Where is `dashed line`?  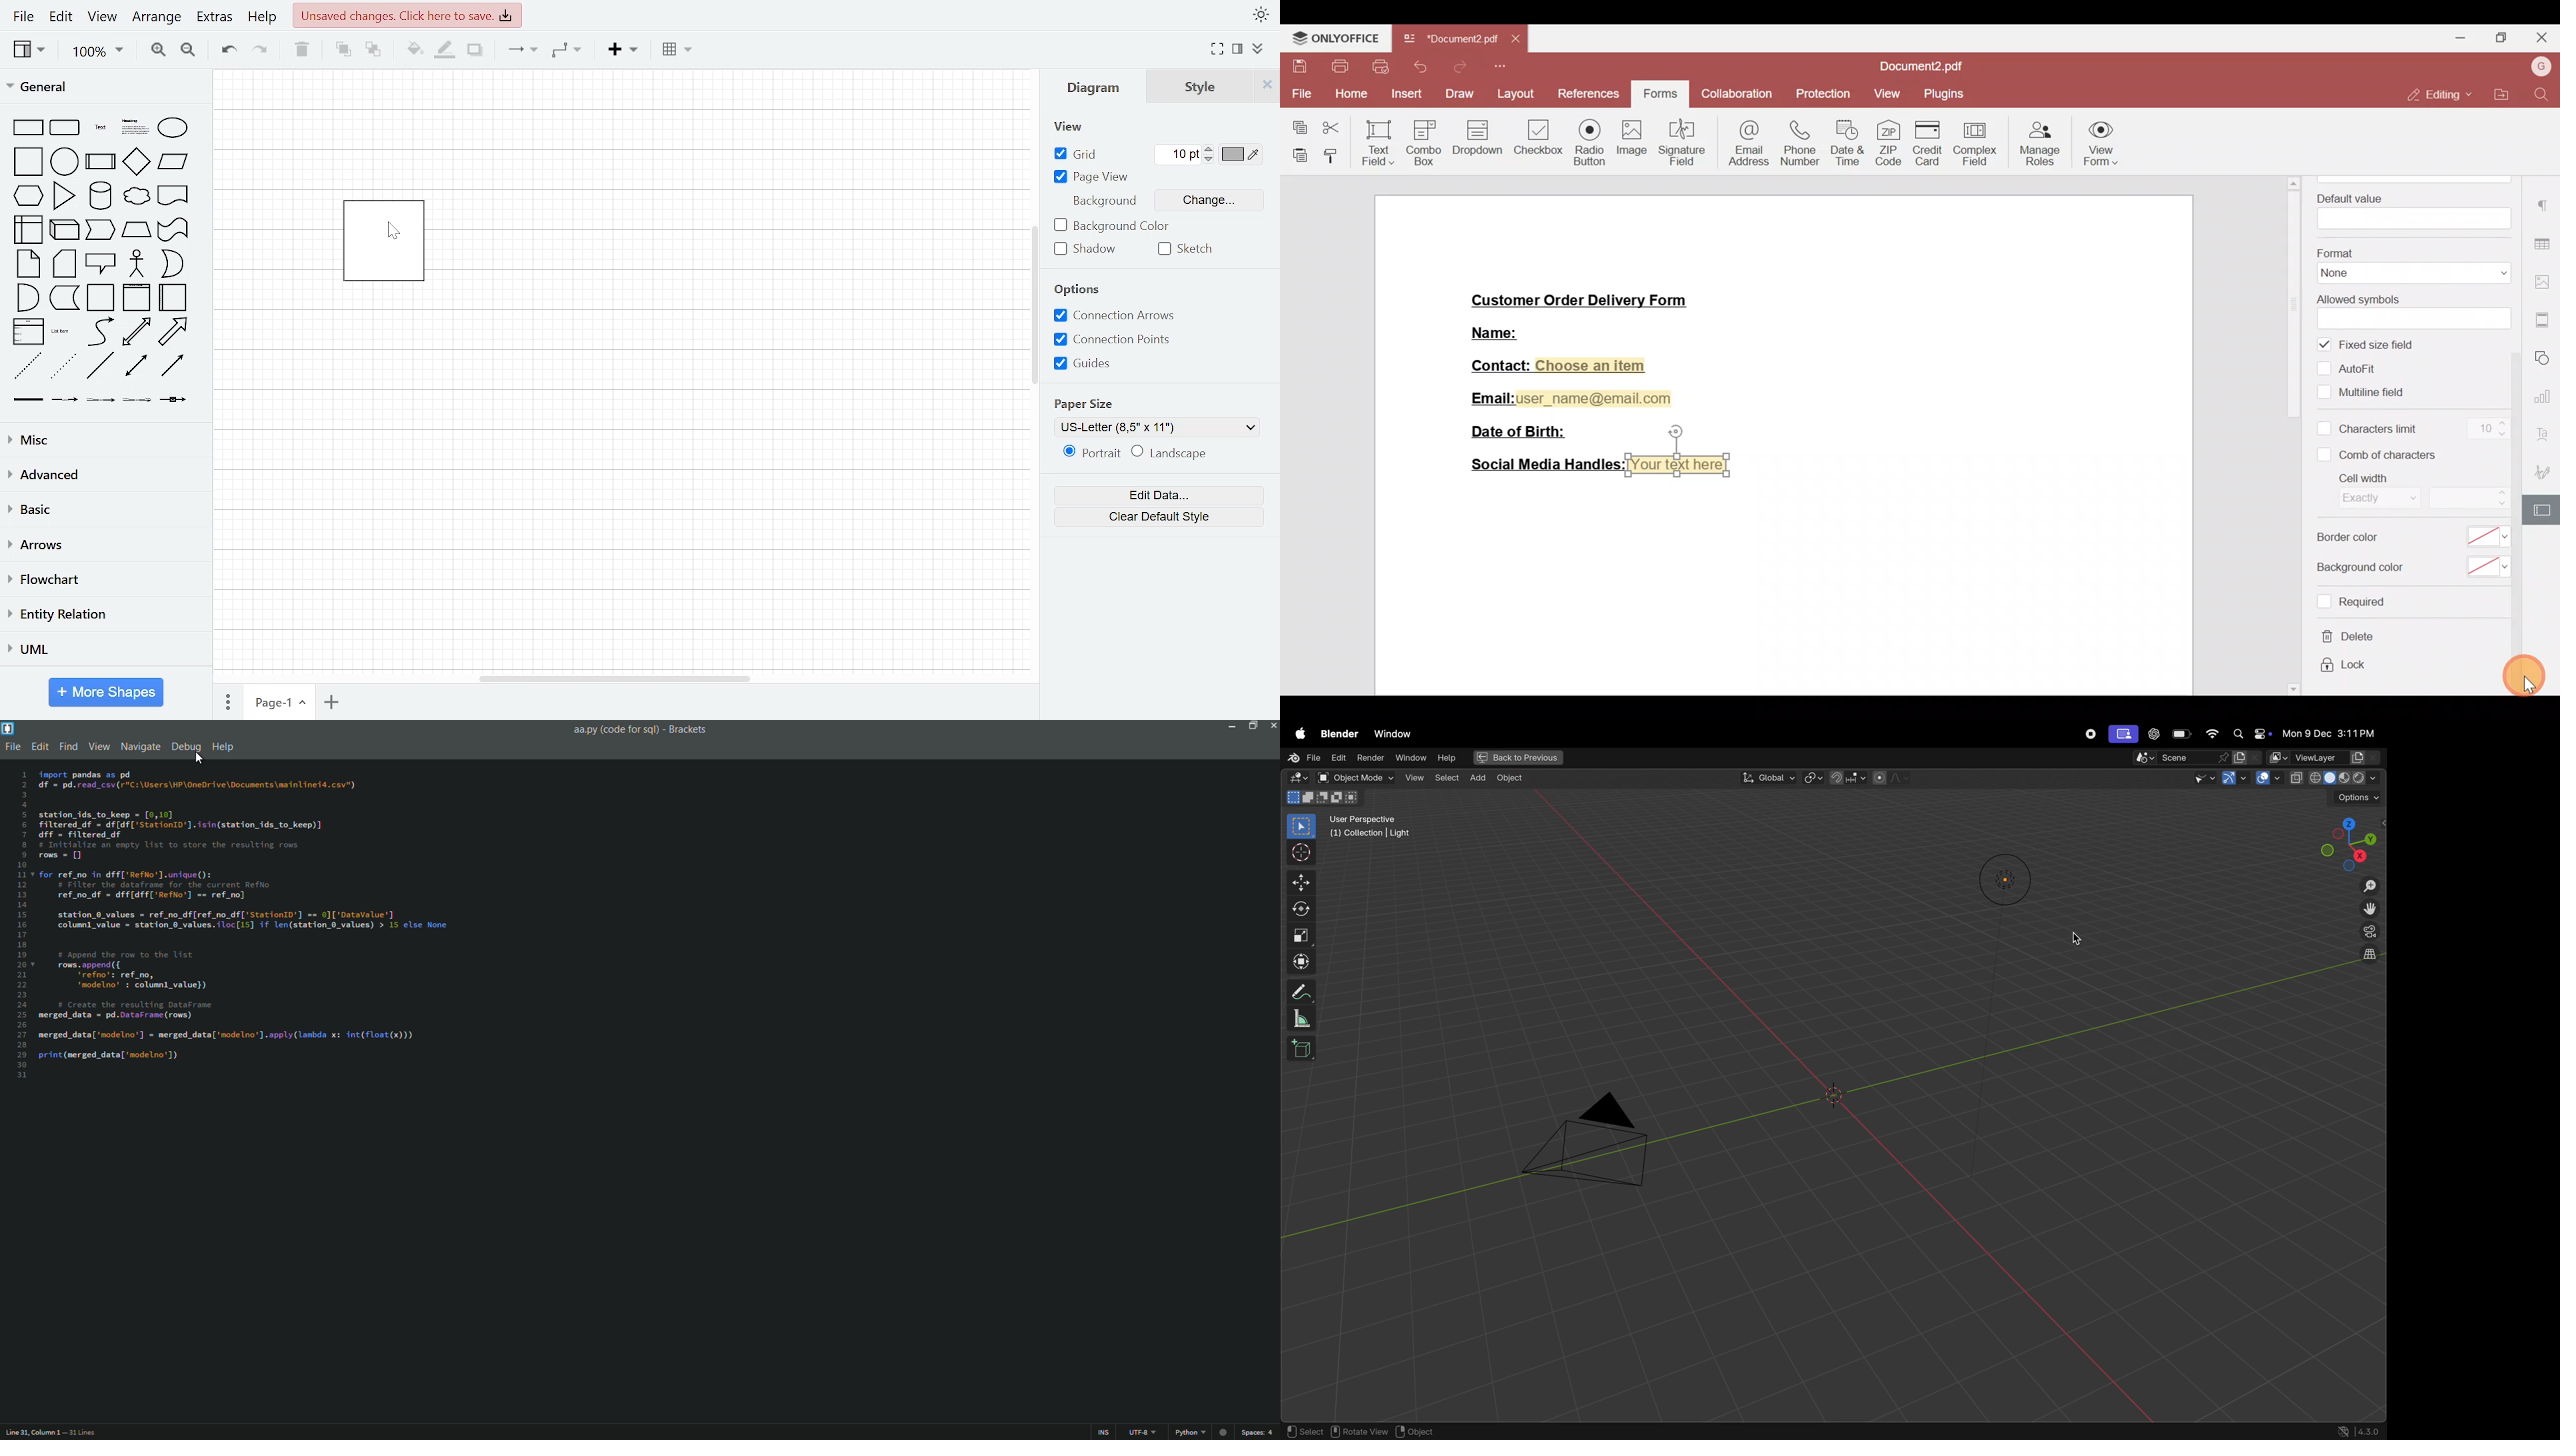 dashed line is located at coordinates (23, 366).